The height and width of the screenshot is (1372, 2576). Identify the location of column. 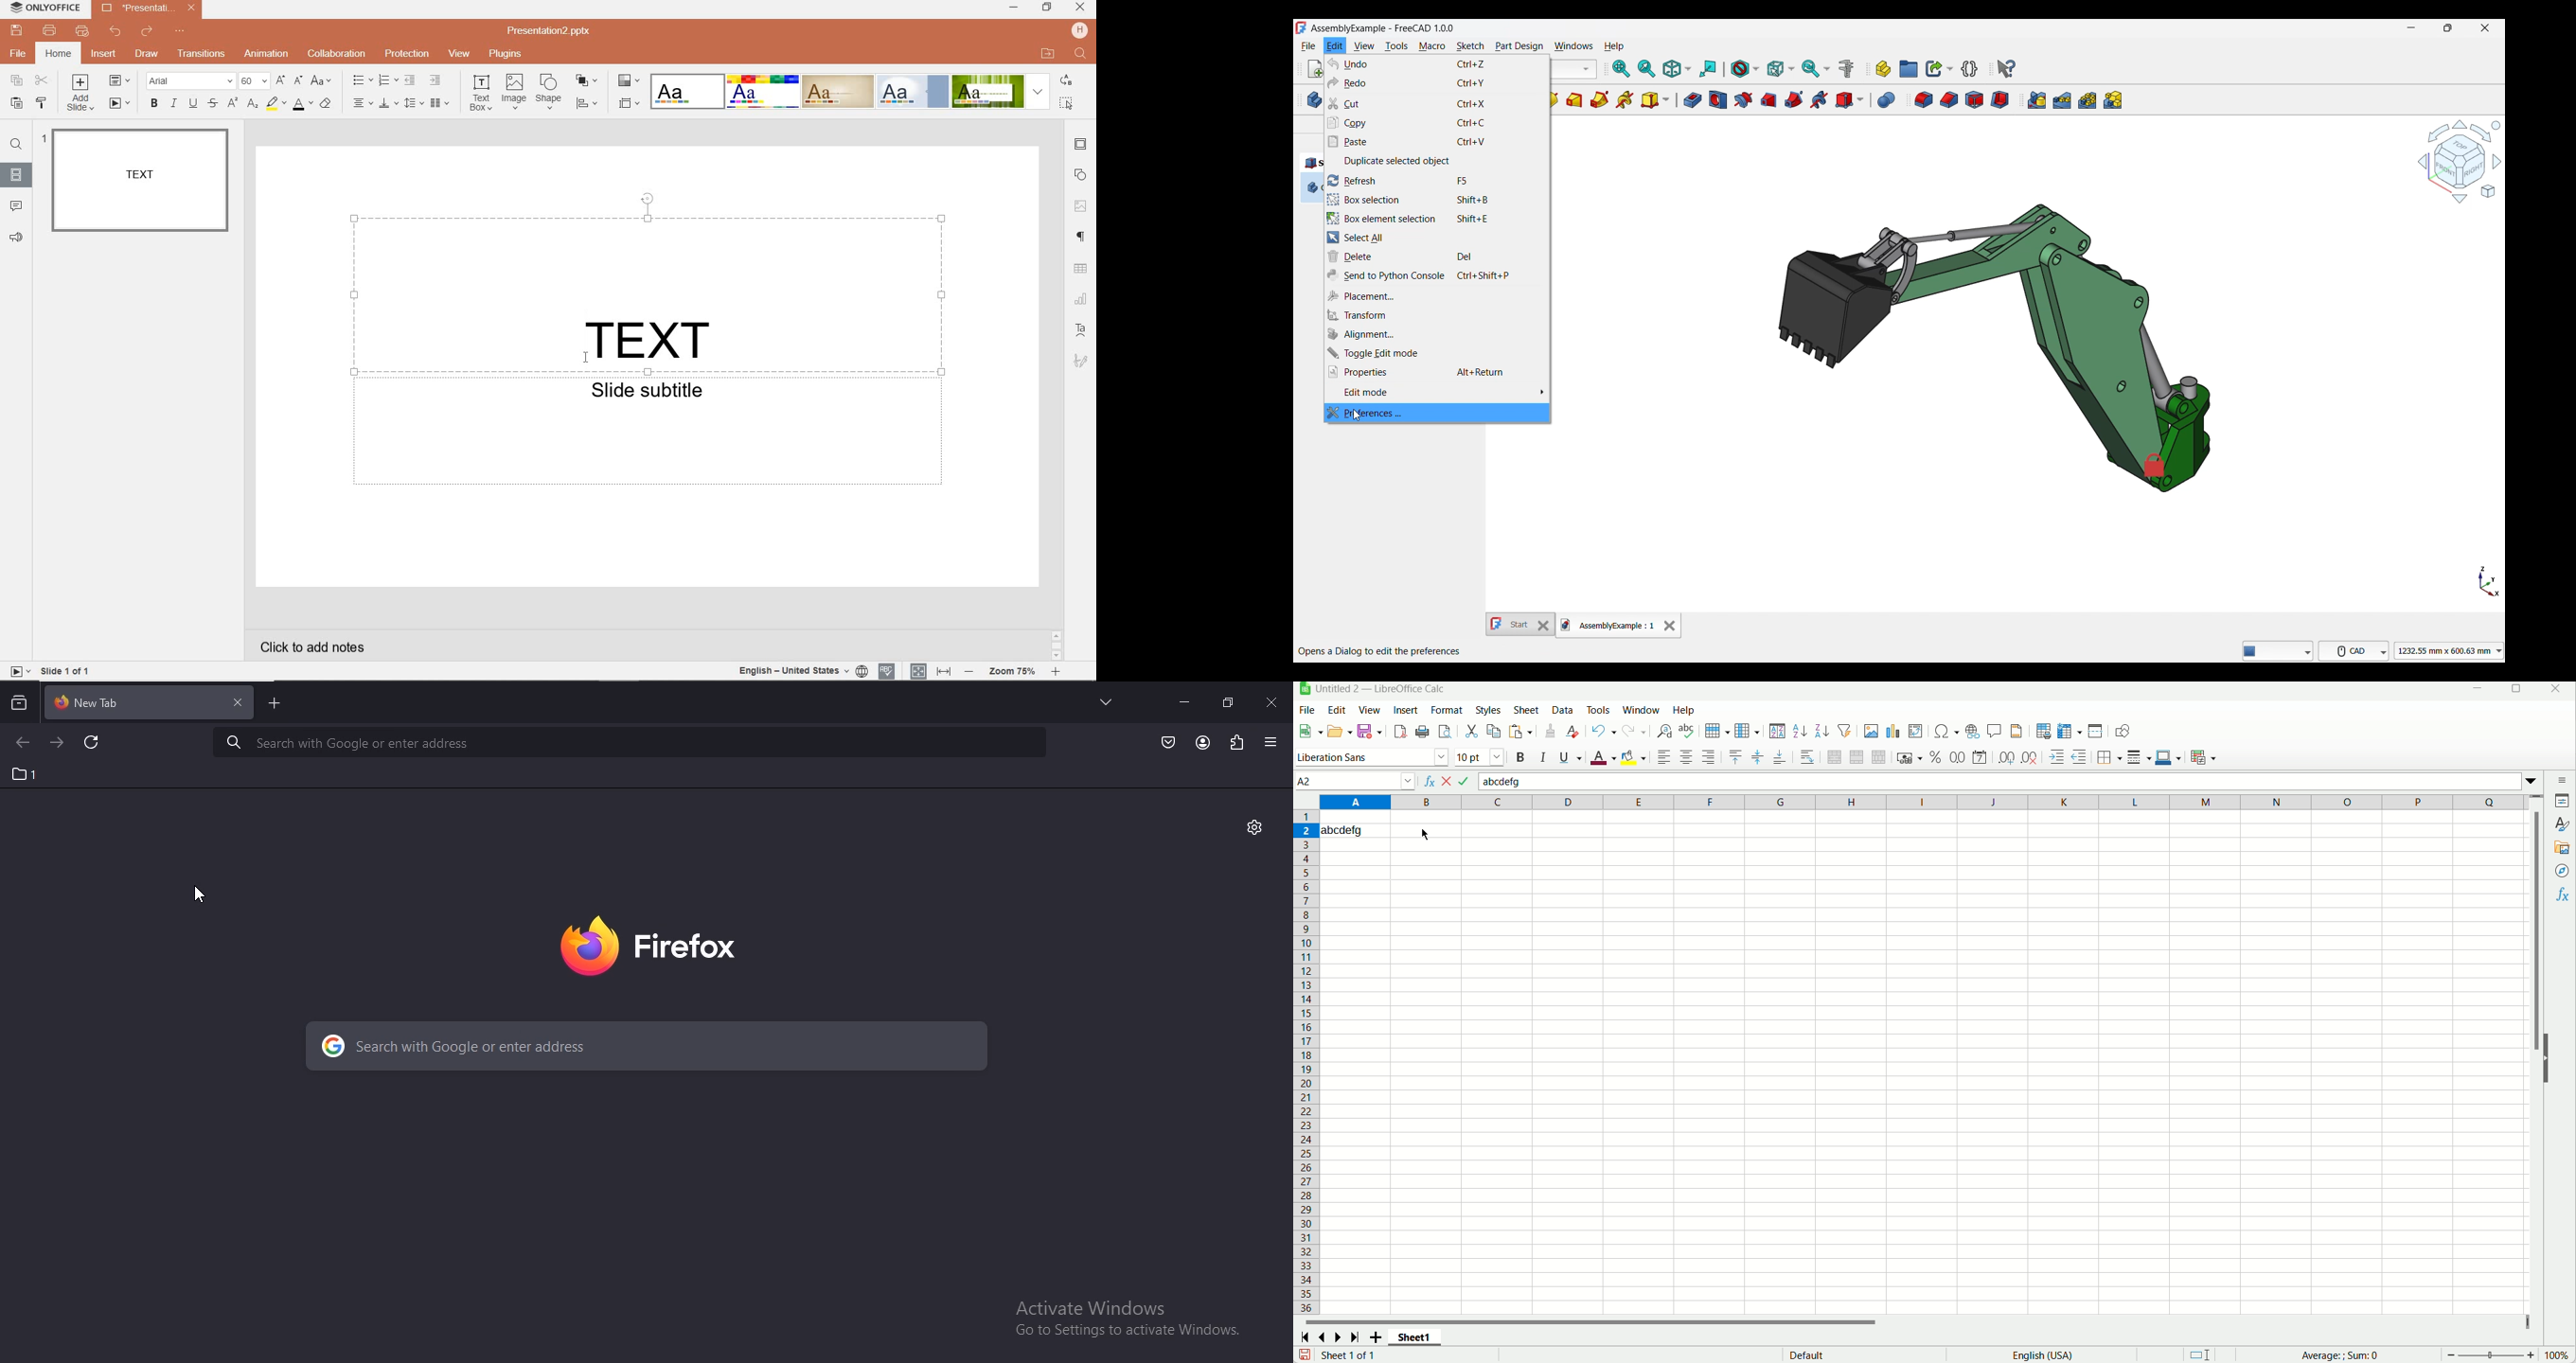
(1924, 802).